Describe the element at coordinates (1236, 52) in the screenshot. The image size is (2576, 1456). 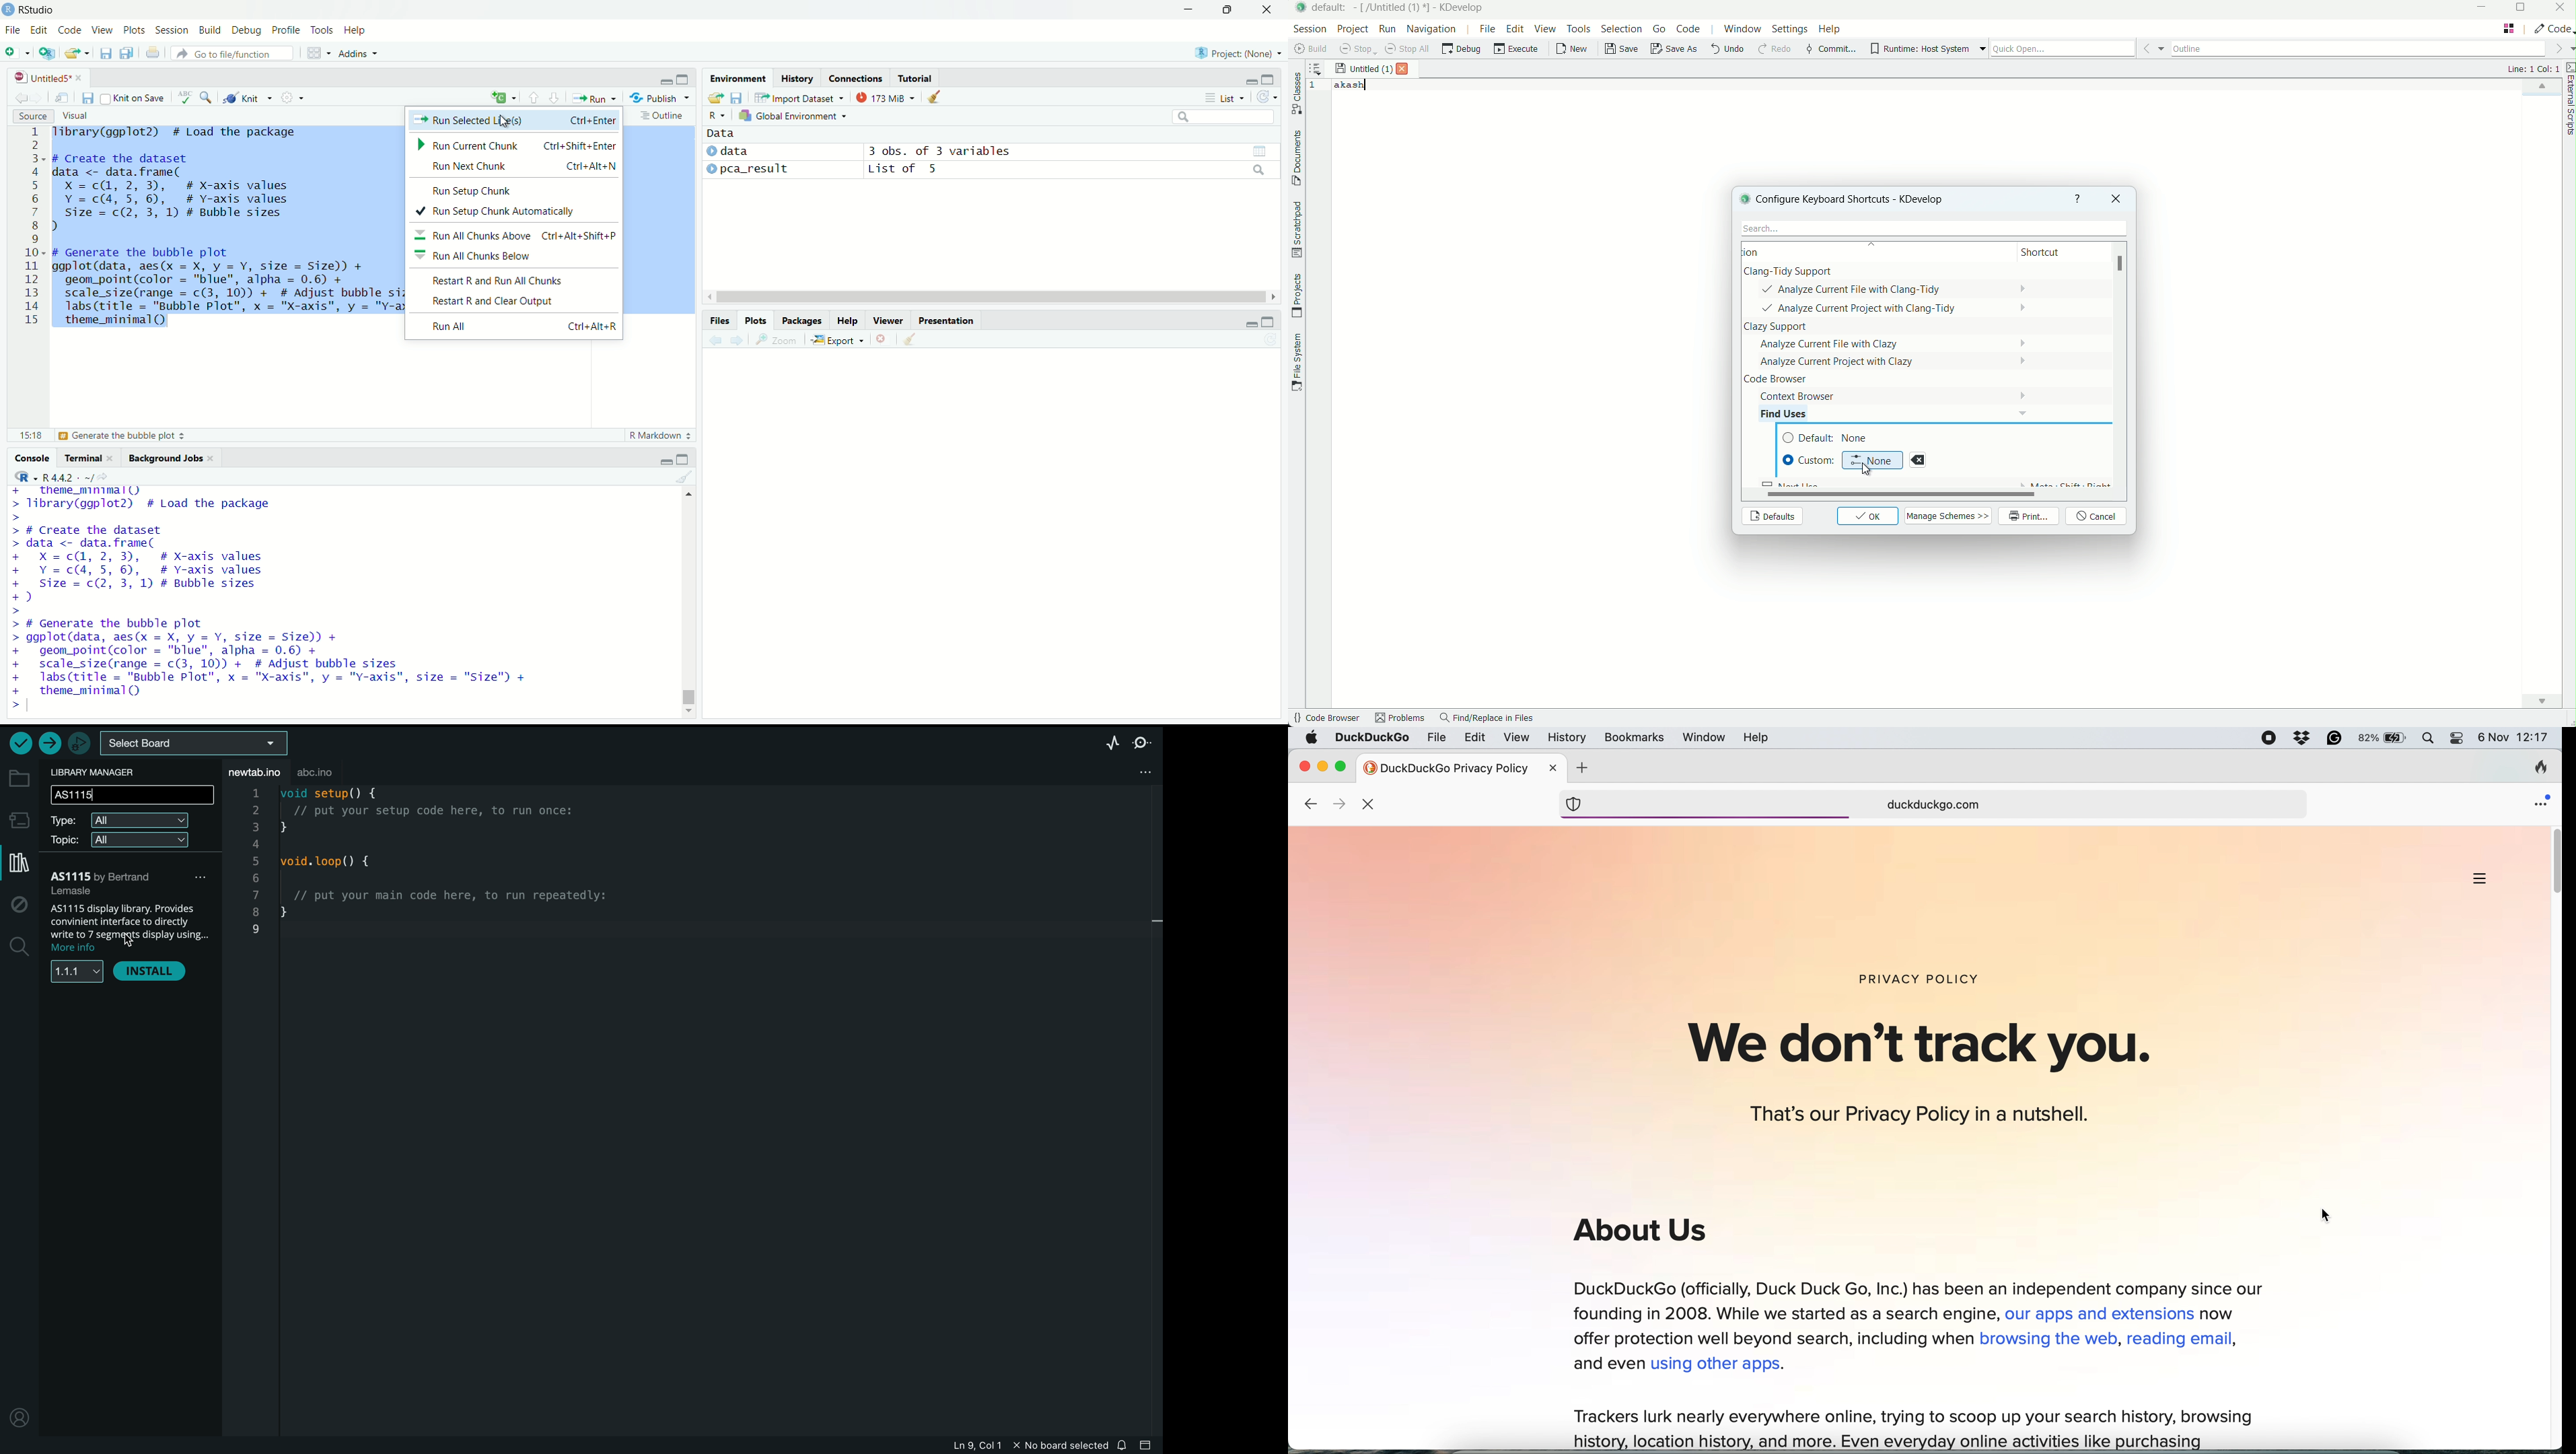
I see `selected project : none` at that location.